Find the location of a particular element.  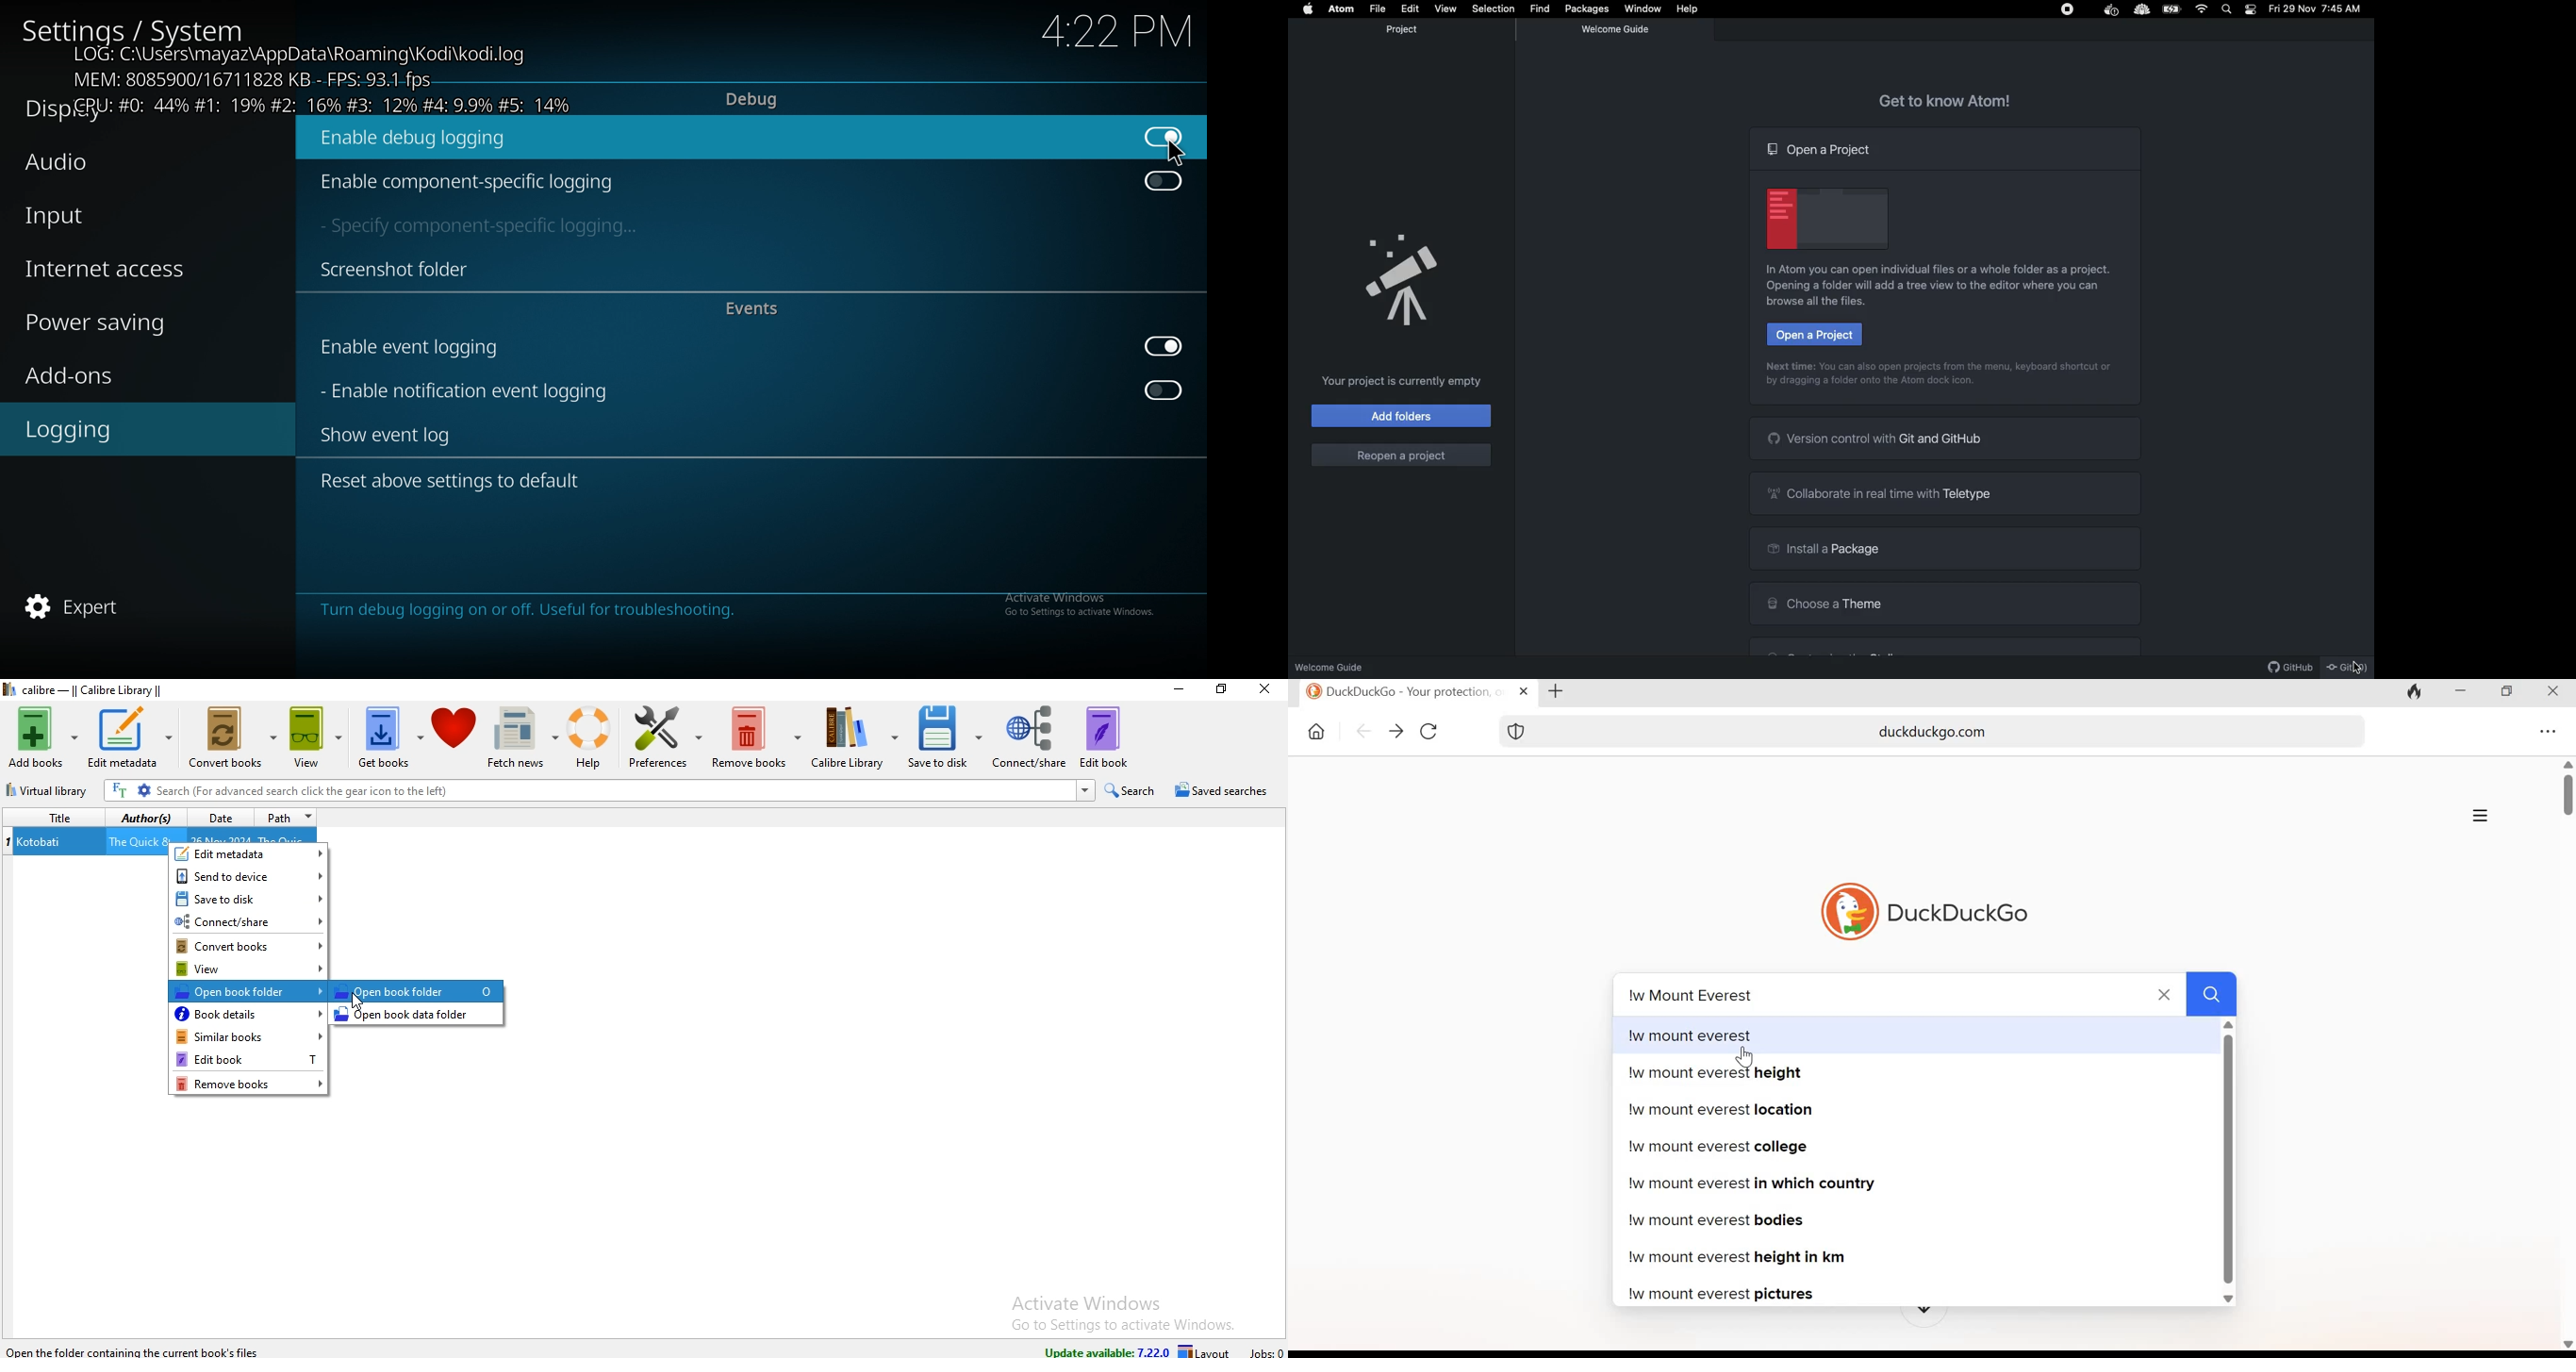

info is located at coordinates (746, 620).